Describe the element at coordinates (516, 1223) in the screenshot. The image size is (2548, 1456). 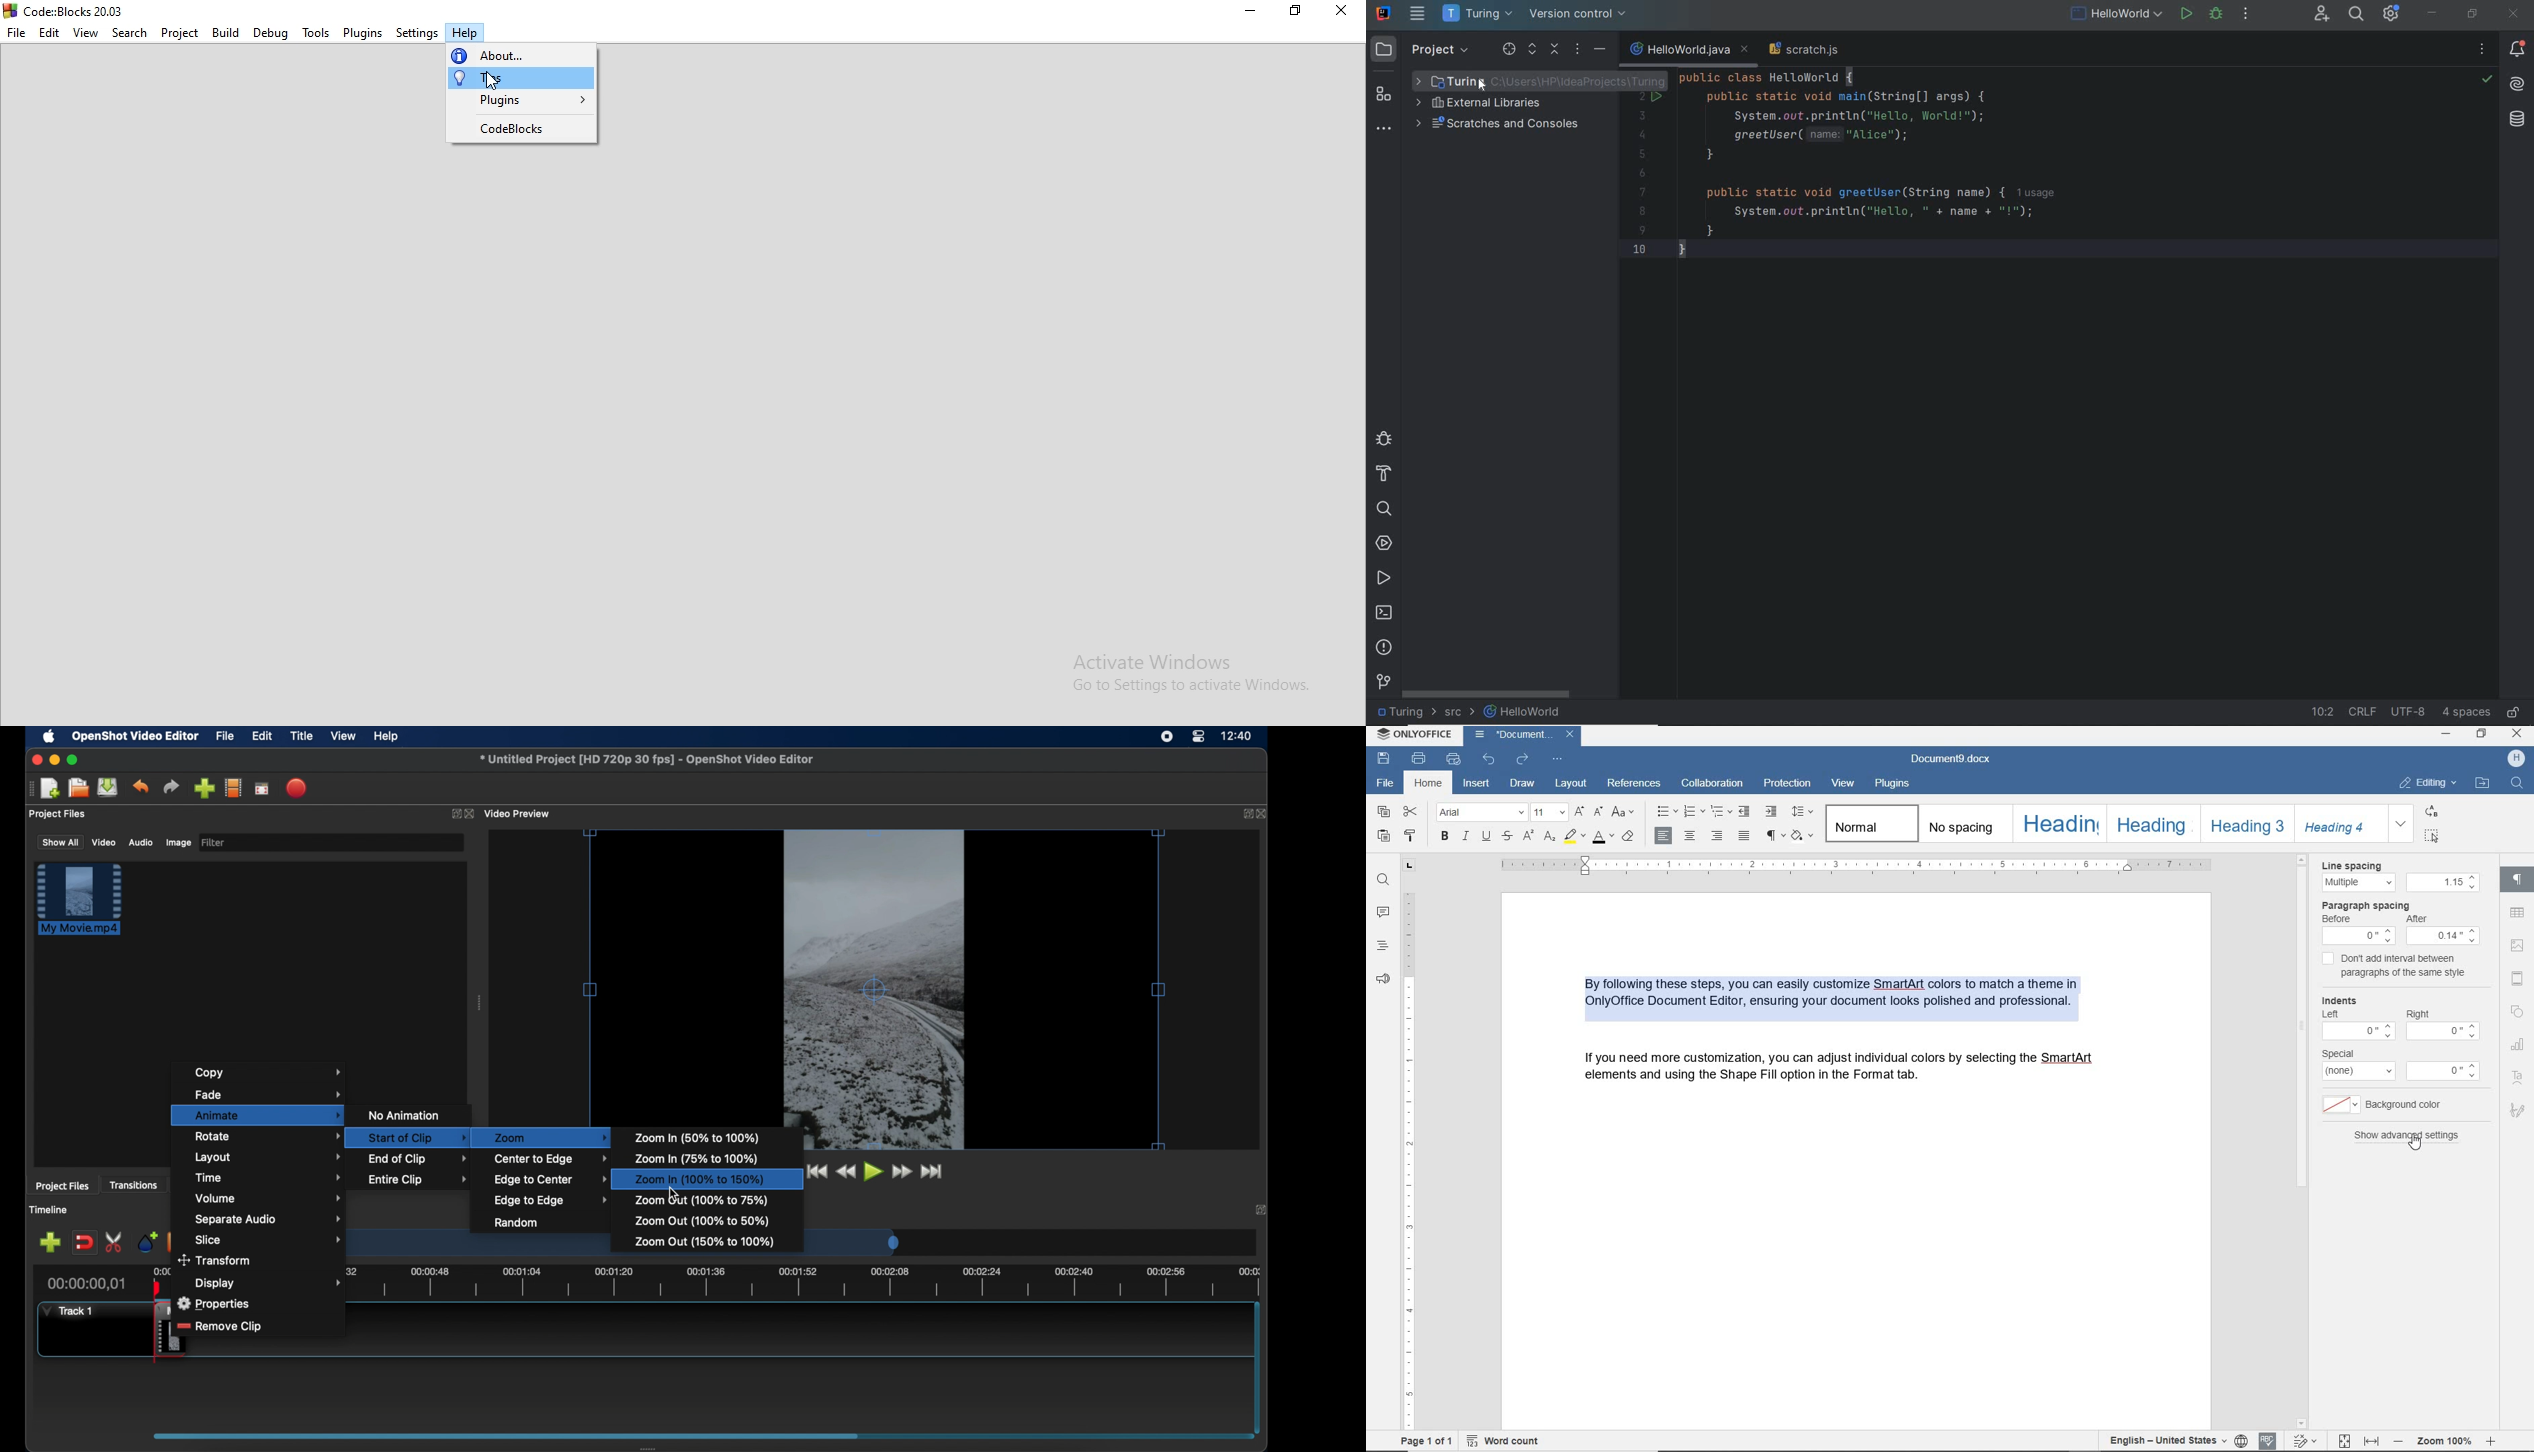
I see `random` at that location.